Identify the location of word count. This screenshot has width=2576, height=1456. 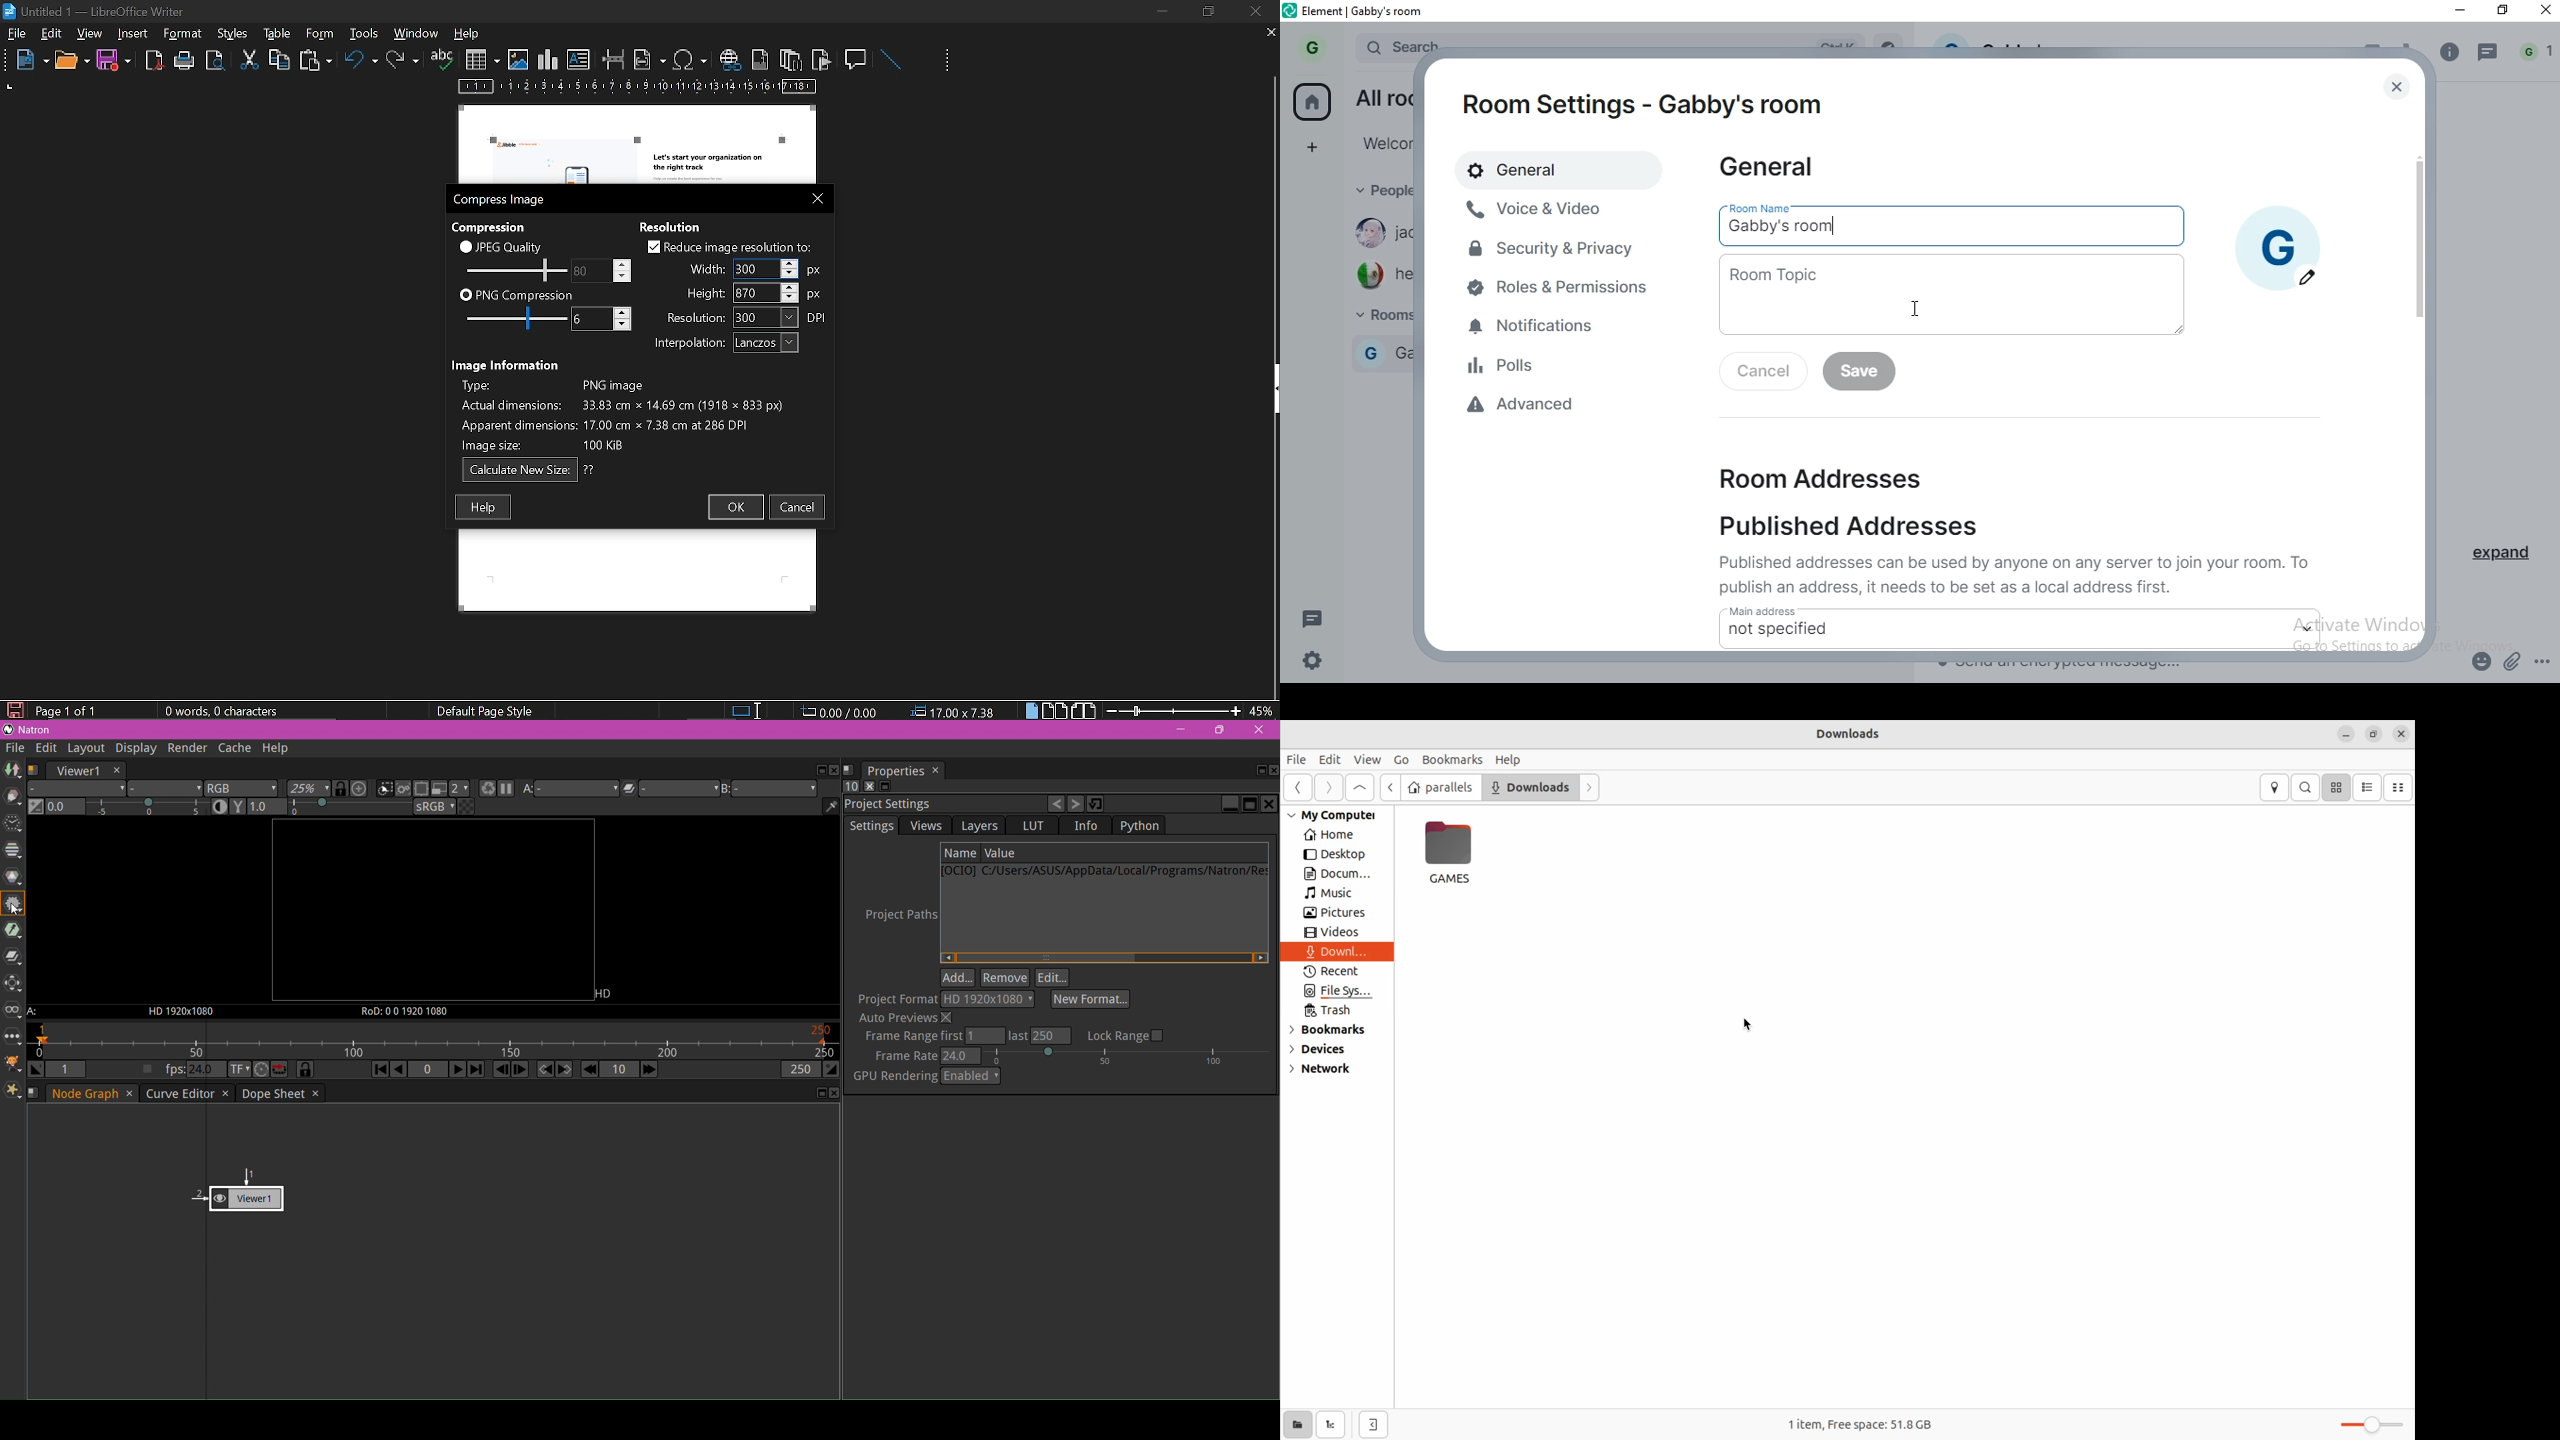
(229, 711).